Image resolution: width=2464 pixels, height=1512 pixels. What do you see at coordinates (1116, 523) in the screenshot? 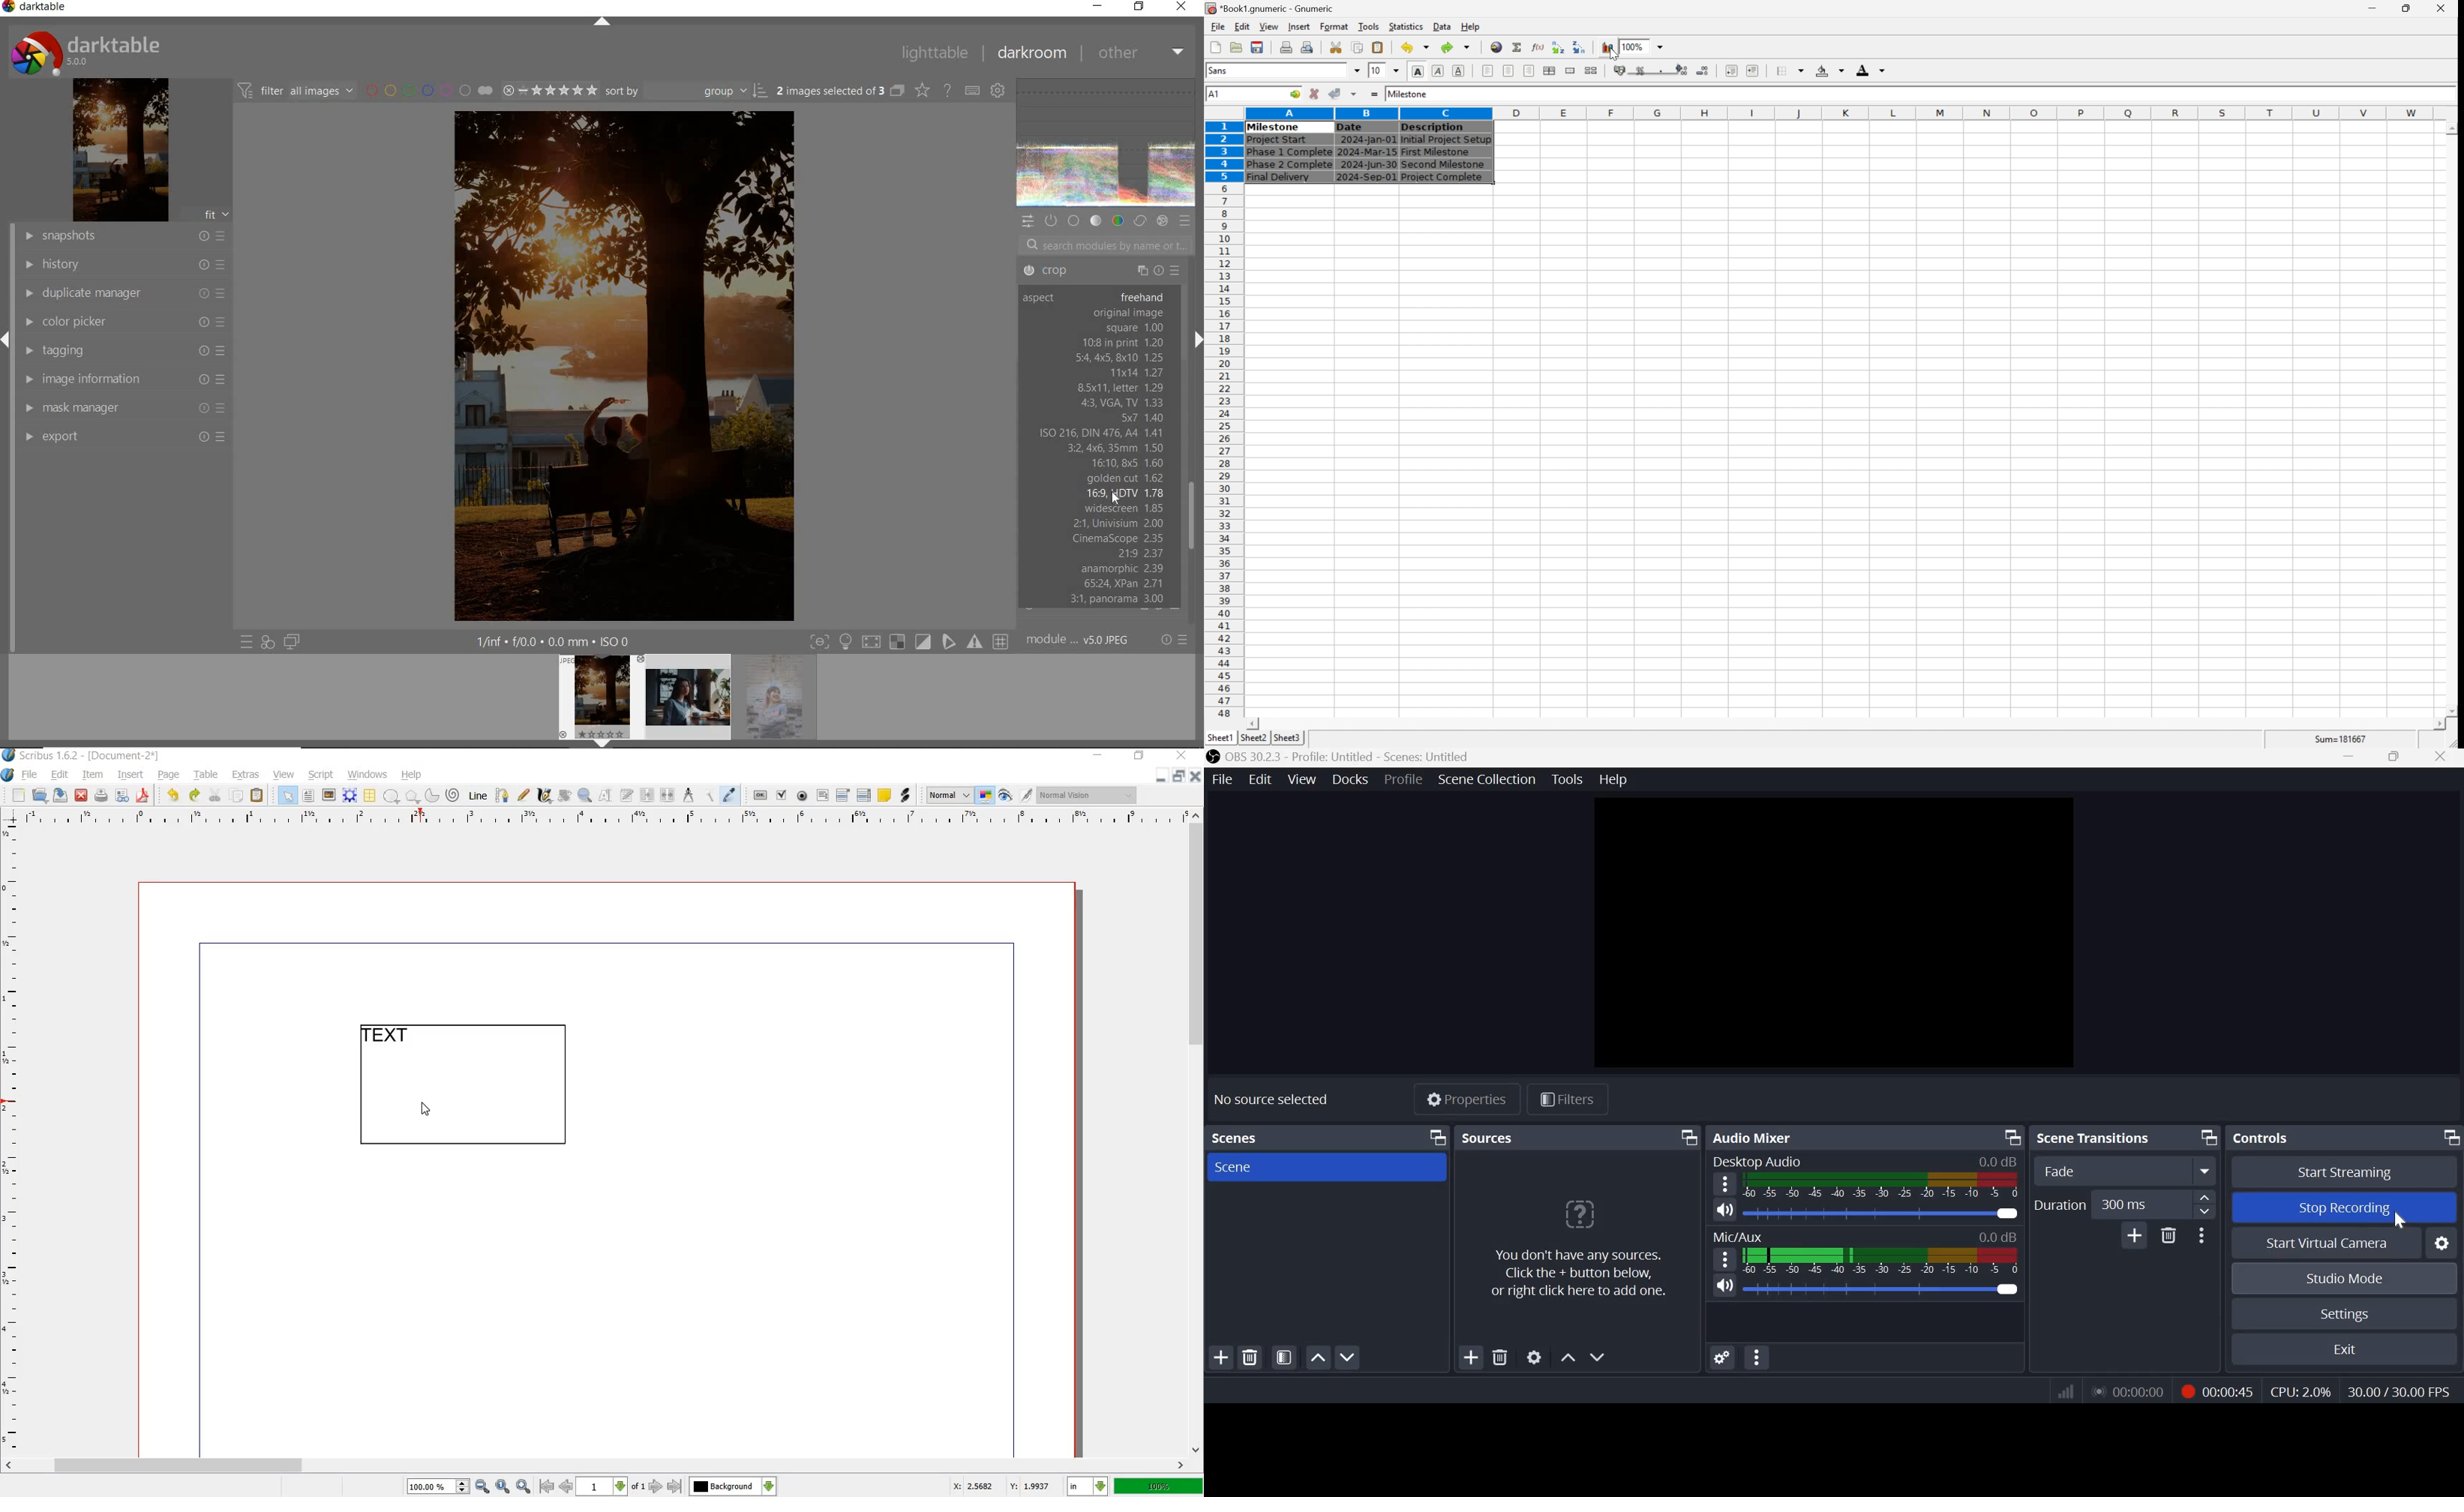
I see `2:1, Univisium` at bounding box center [1116, 523].